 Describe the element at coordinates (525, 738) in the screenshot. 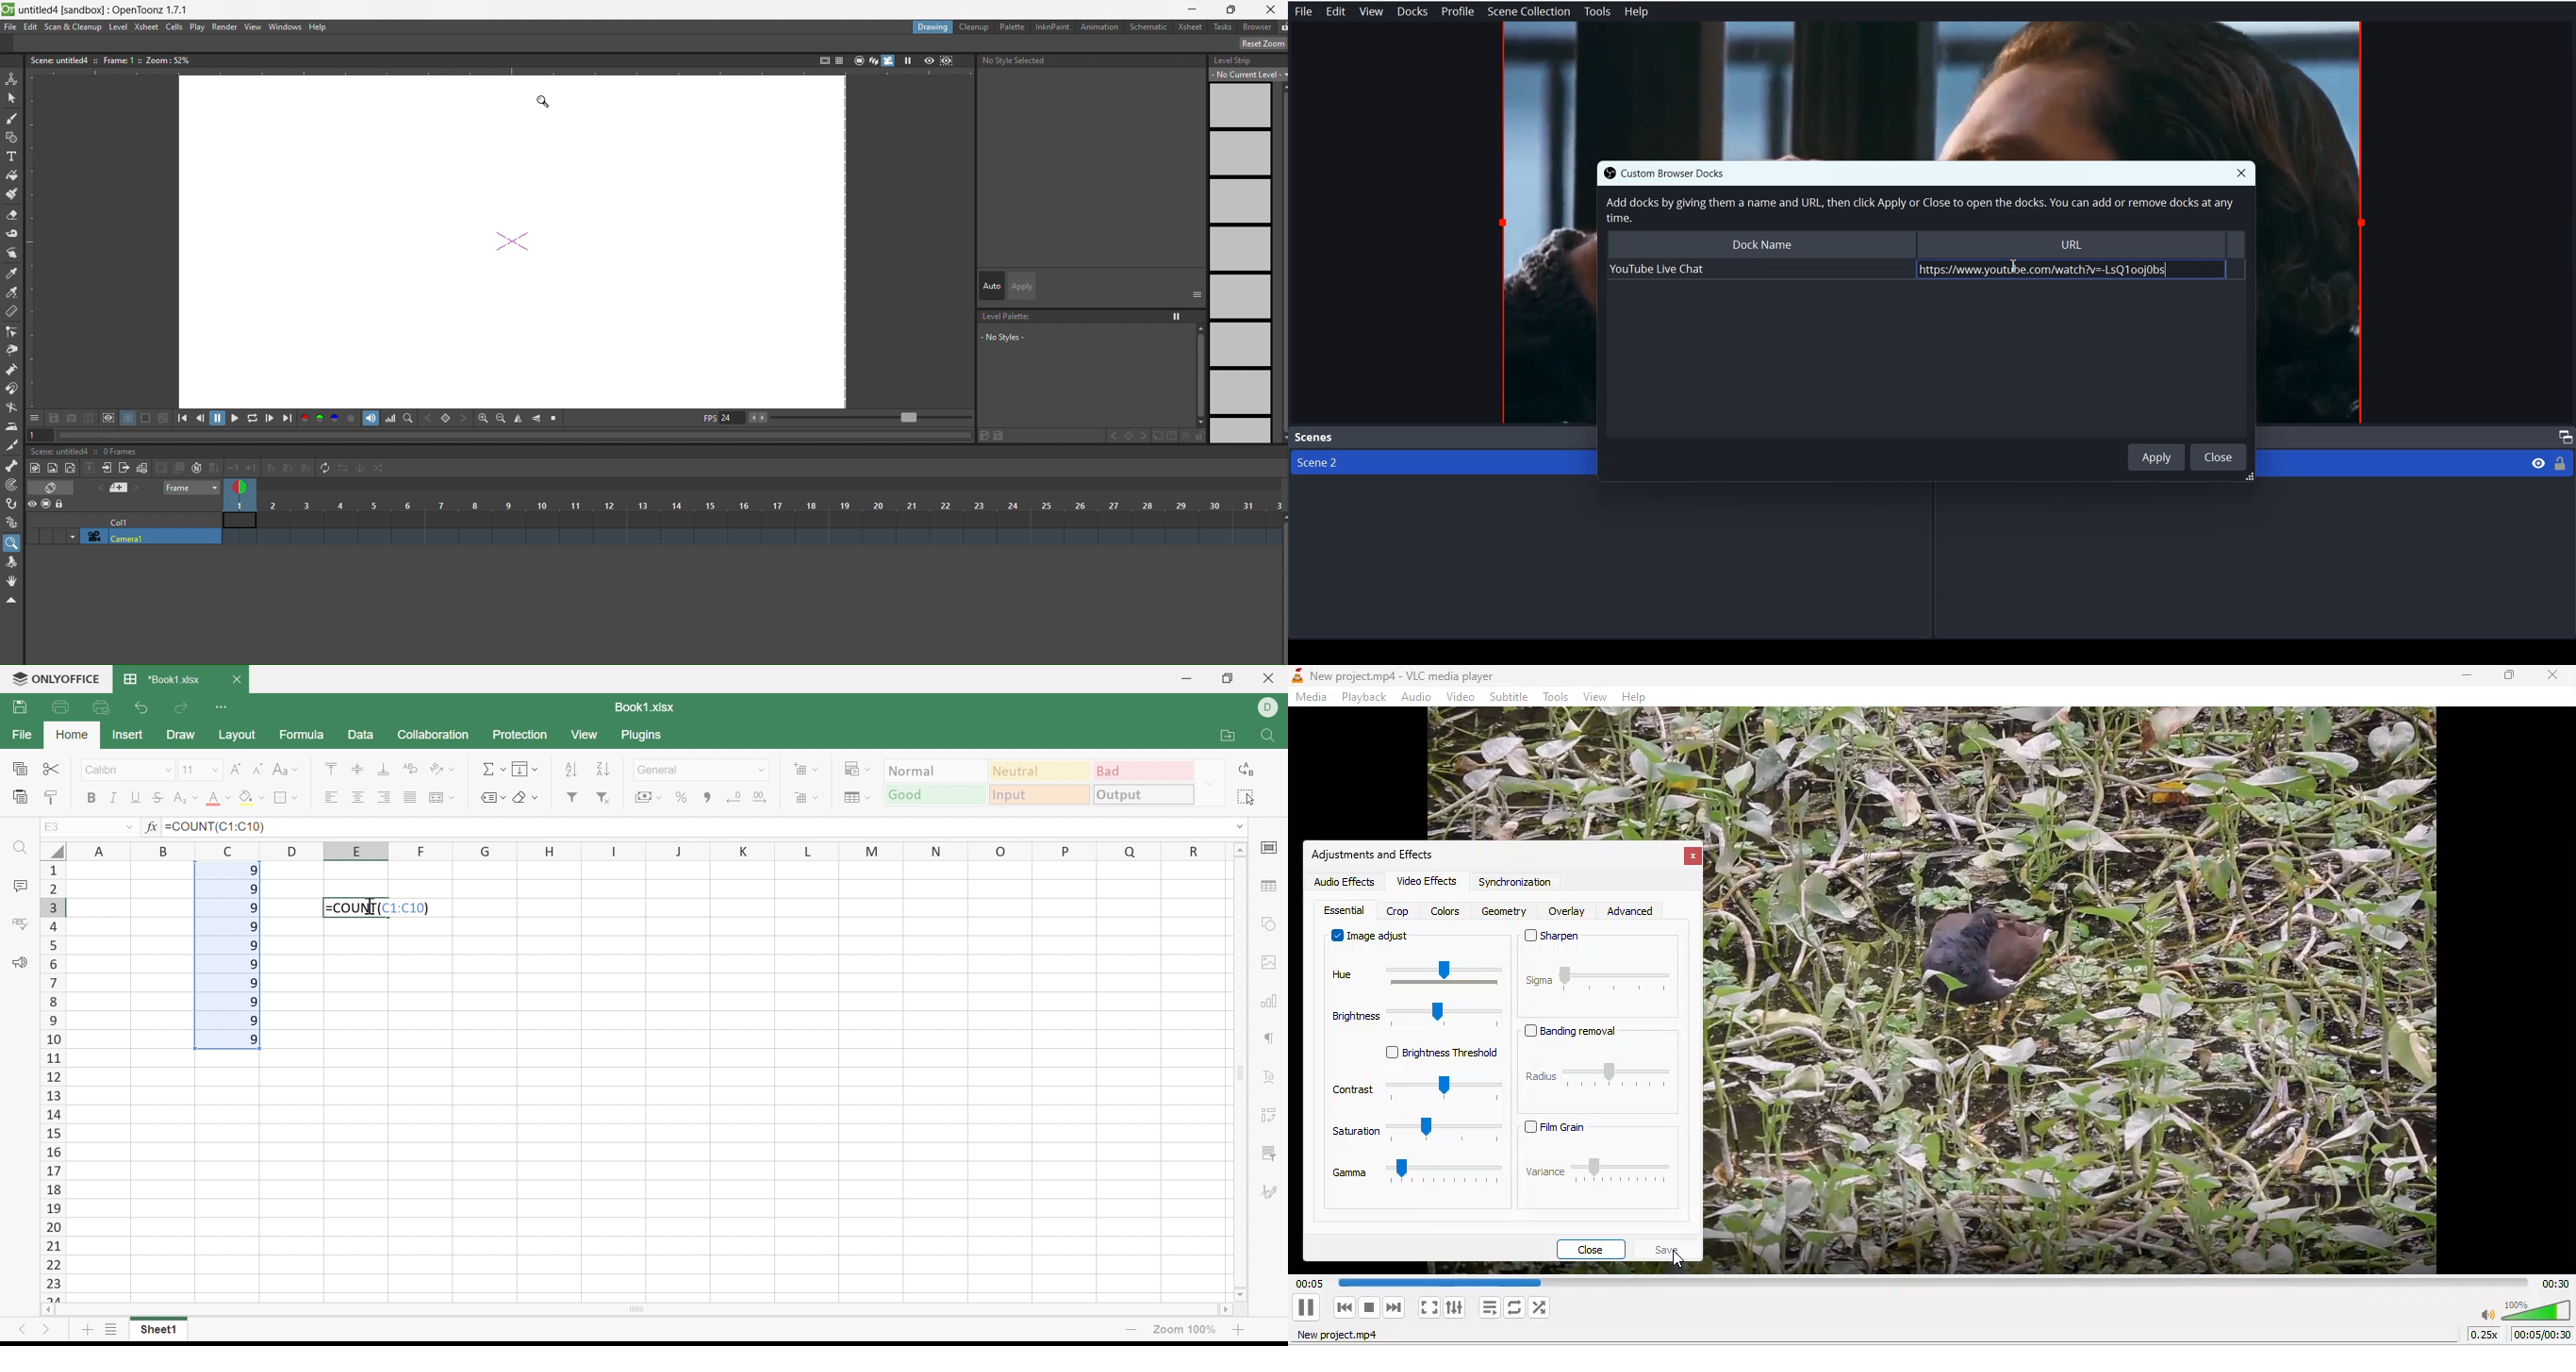

I see `Protection` at that location.